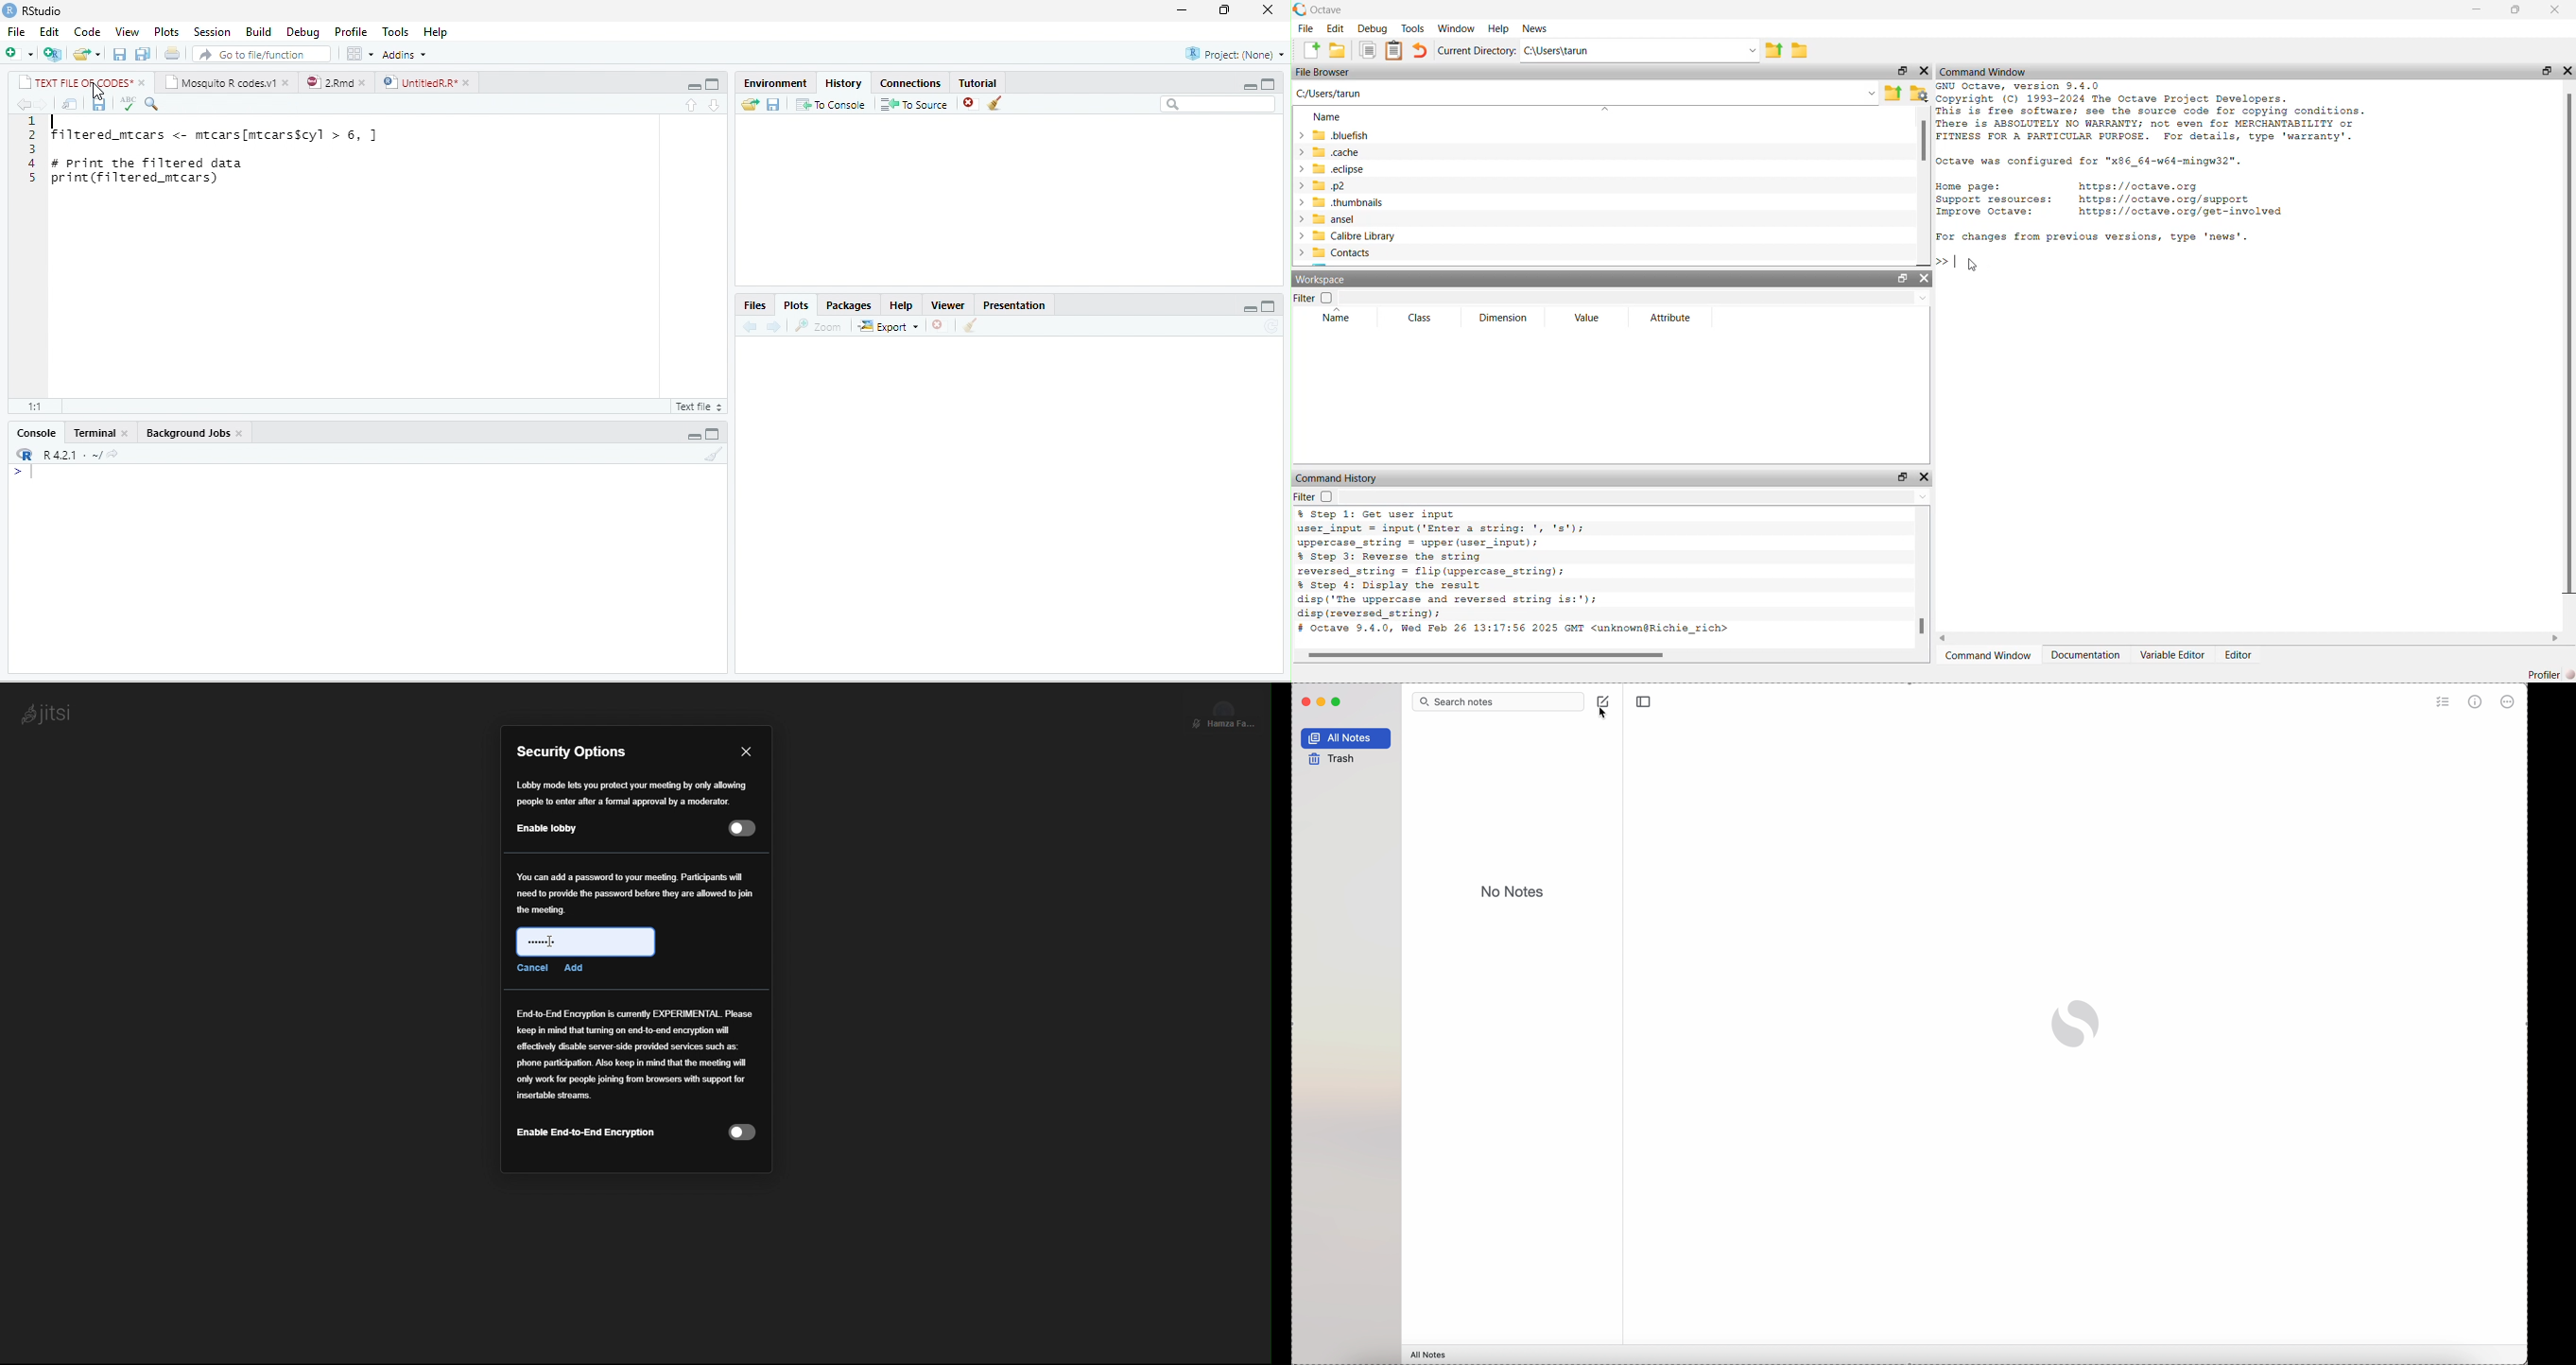 The width and height of the screenshot is (2576, 1372). I want to click on all notes, so click(1430, 1355).